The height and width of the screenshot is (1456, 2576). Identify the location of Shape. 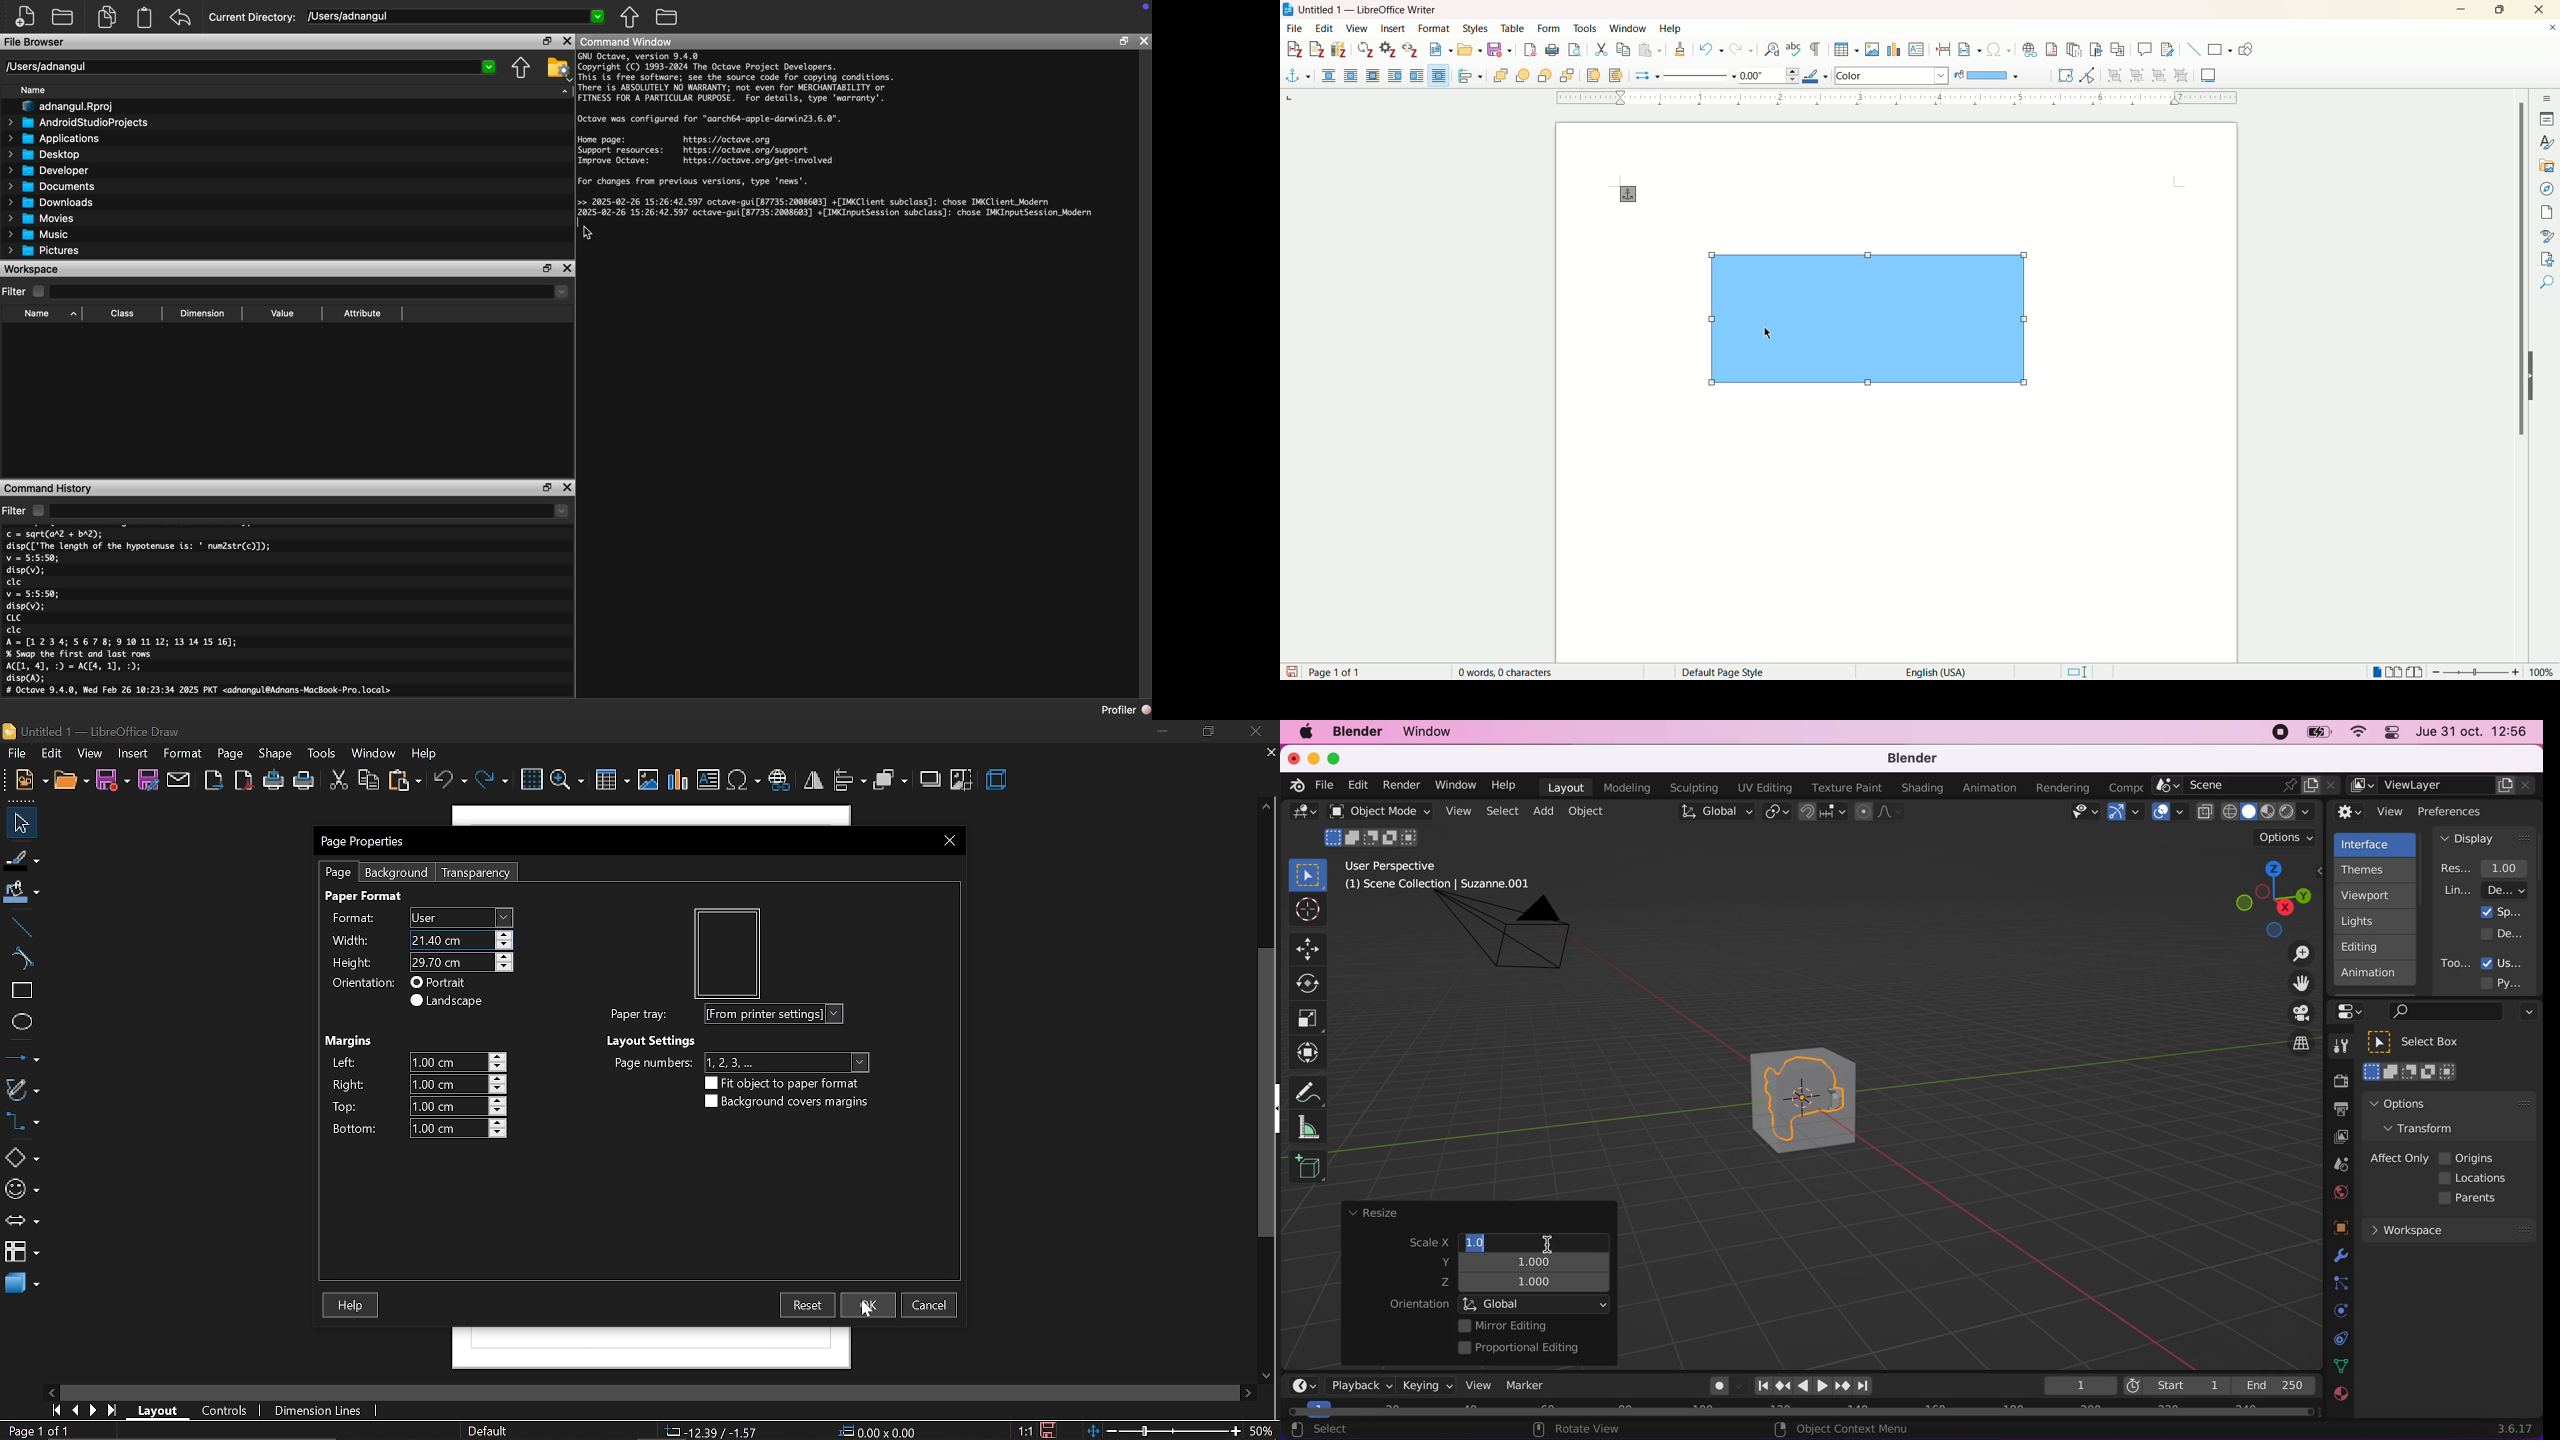
(1871, 321).